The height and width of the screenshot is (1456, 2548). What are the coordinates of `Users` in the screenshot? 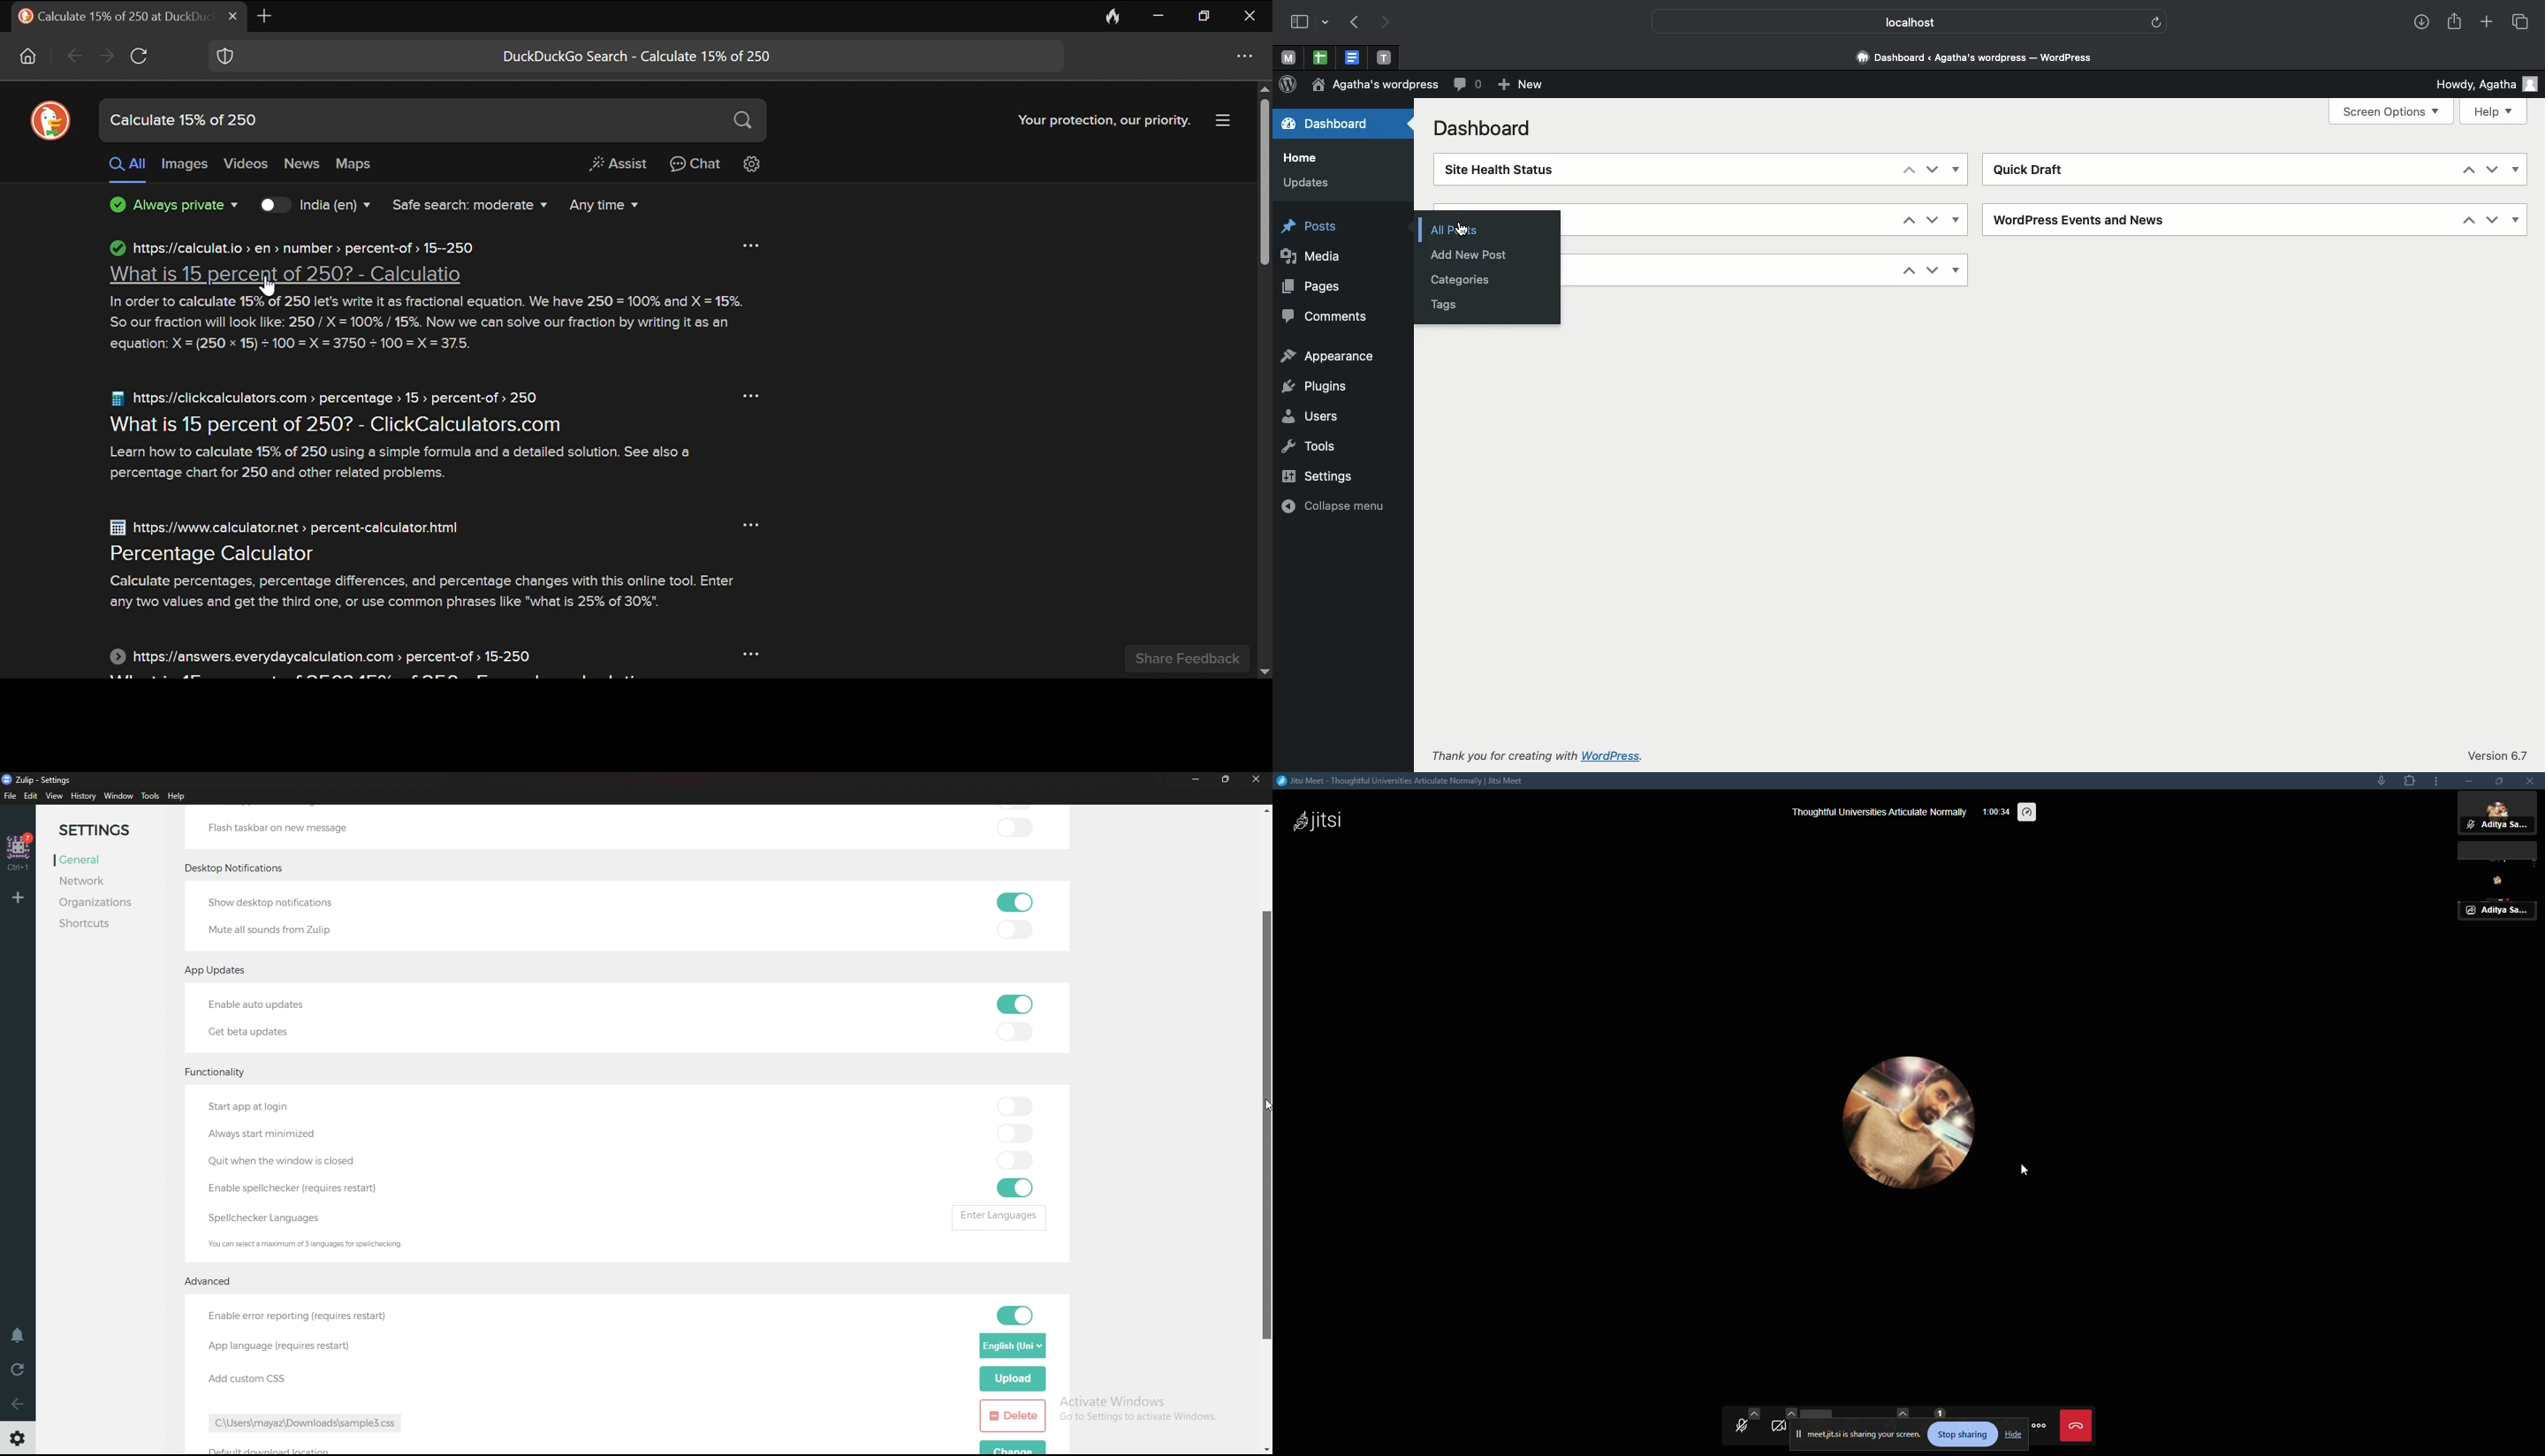 It's located at (1310, 416).